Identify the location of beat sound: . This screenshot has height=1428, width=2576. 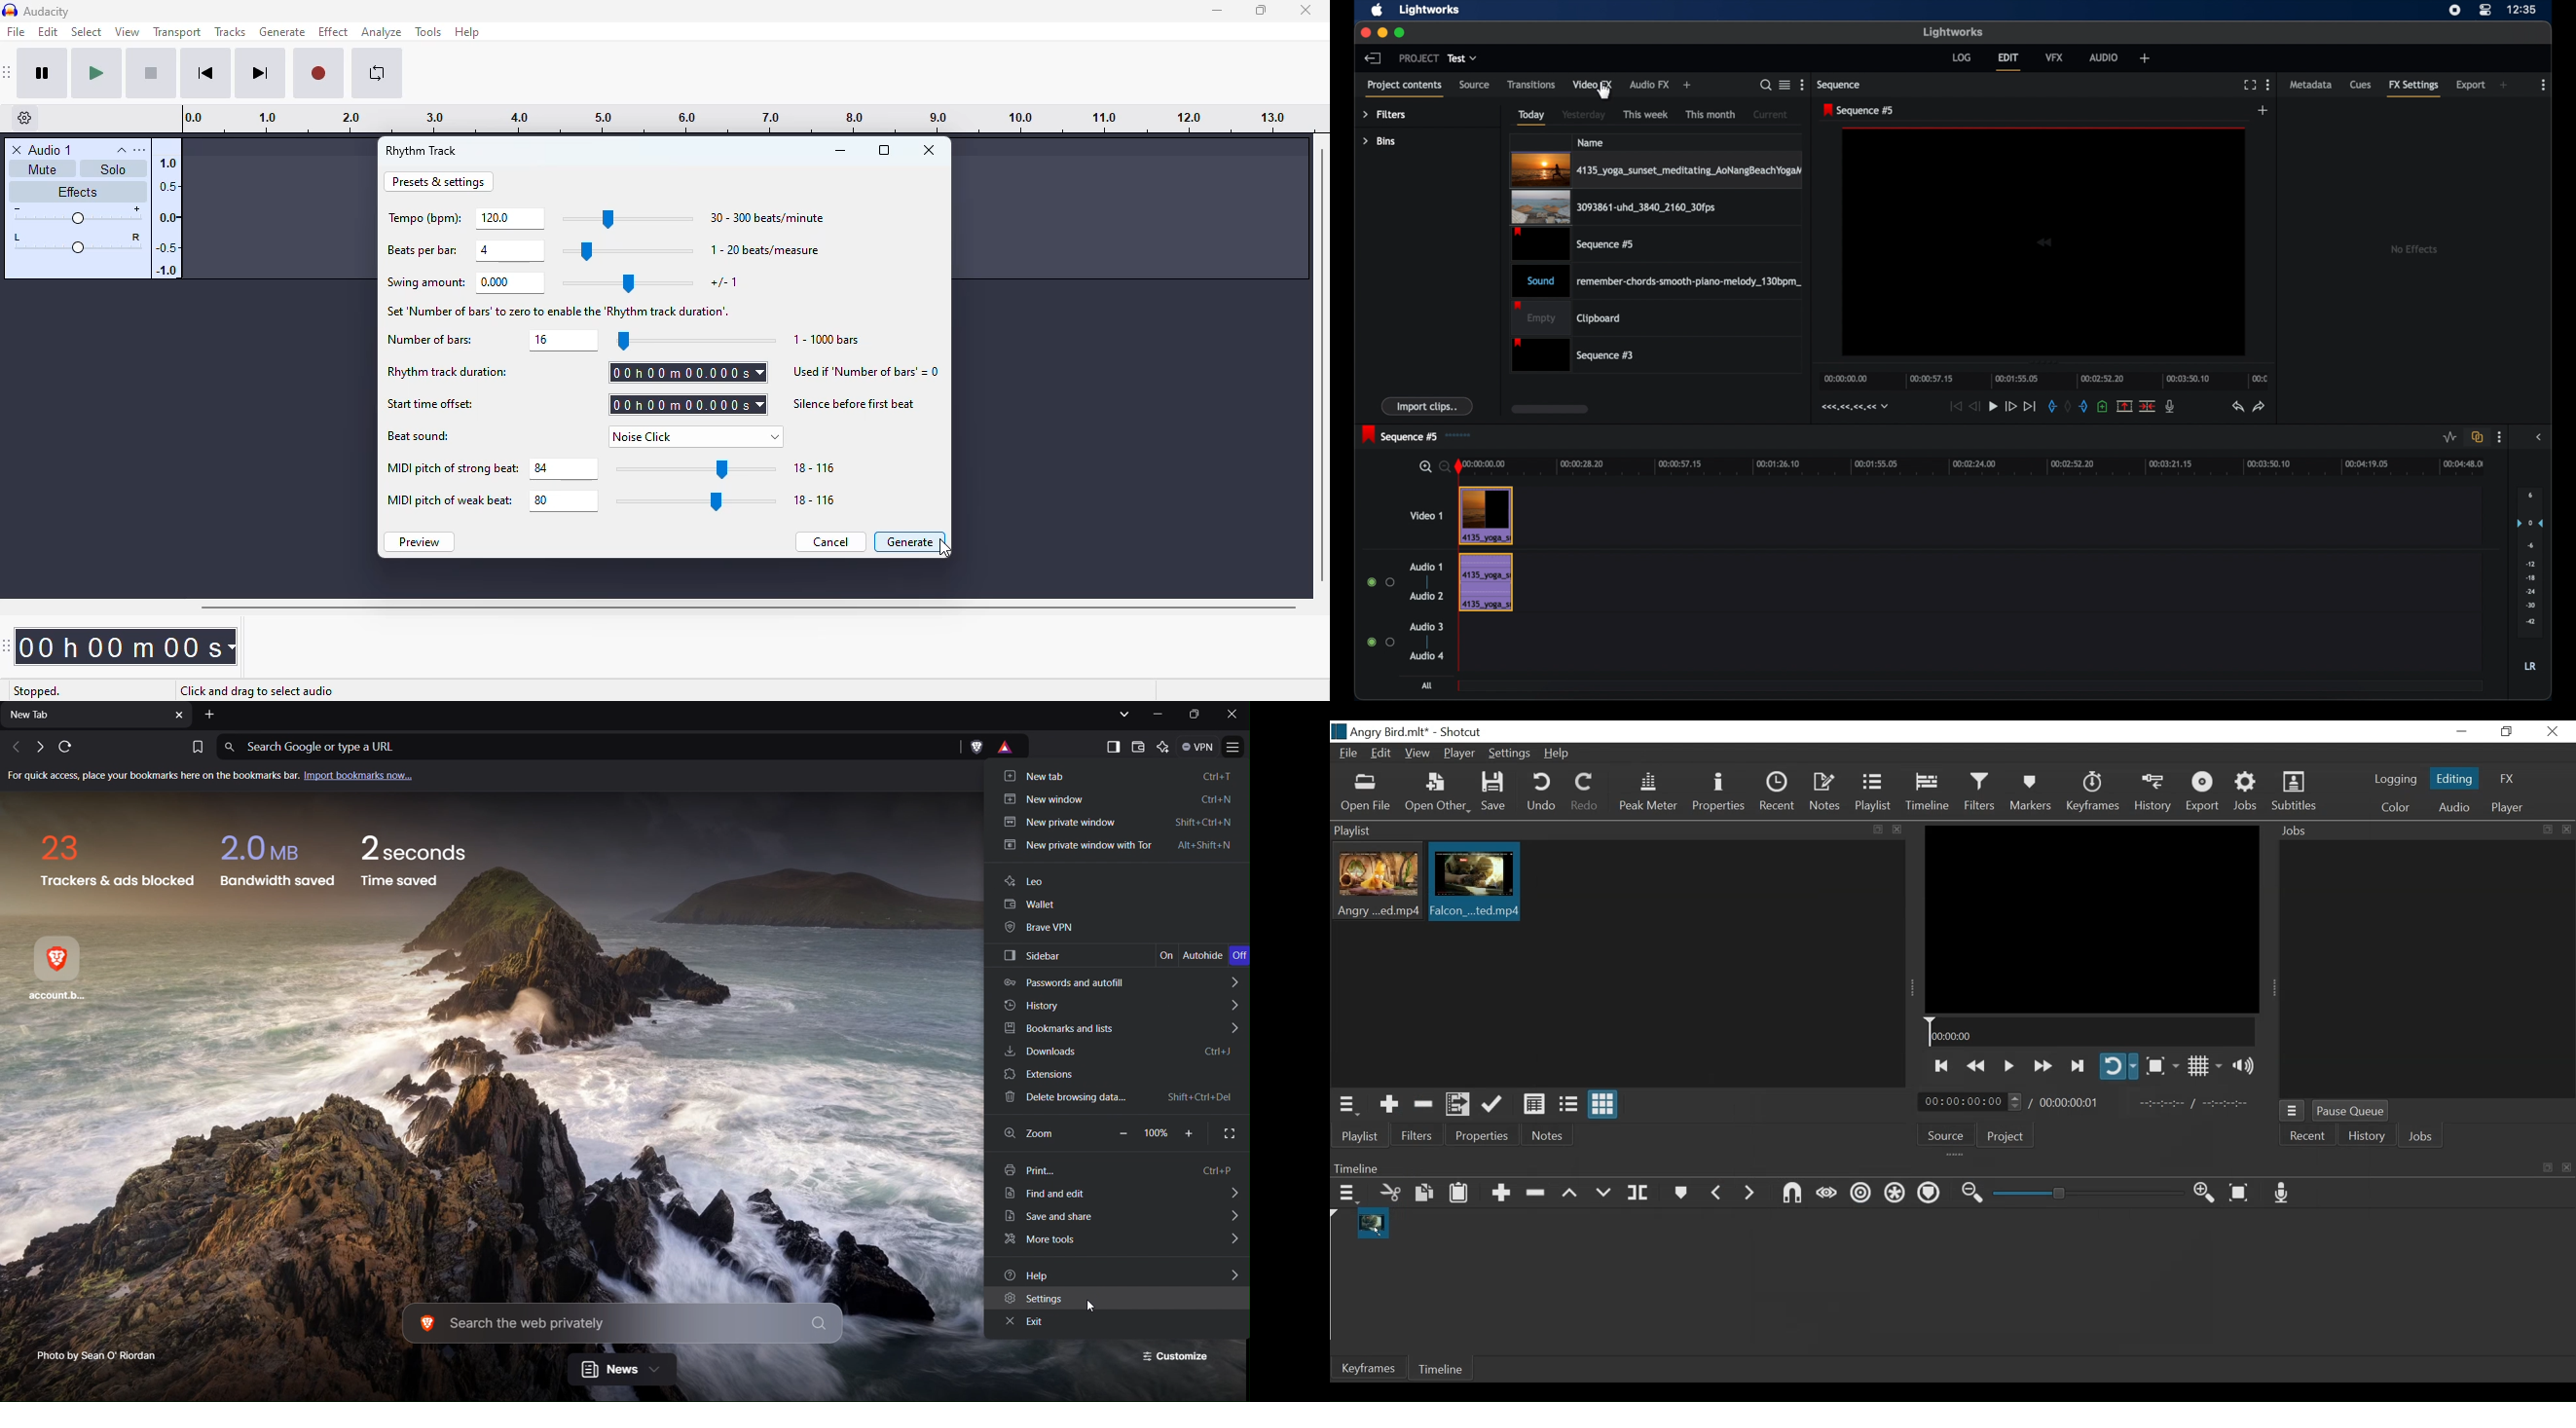
(418, 436).